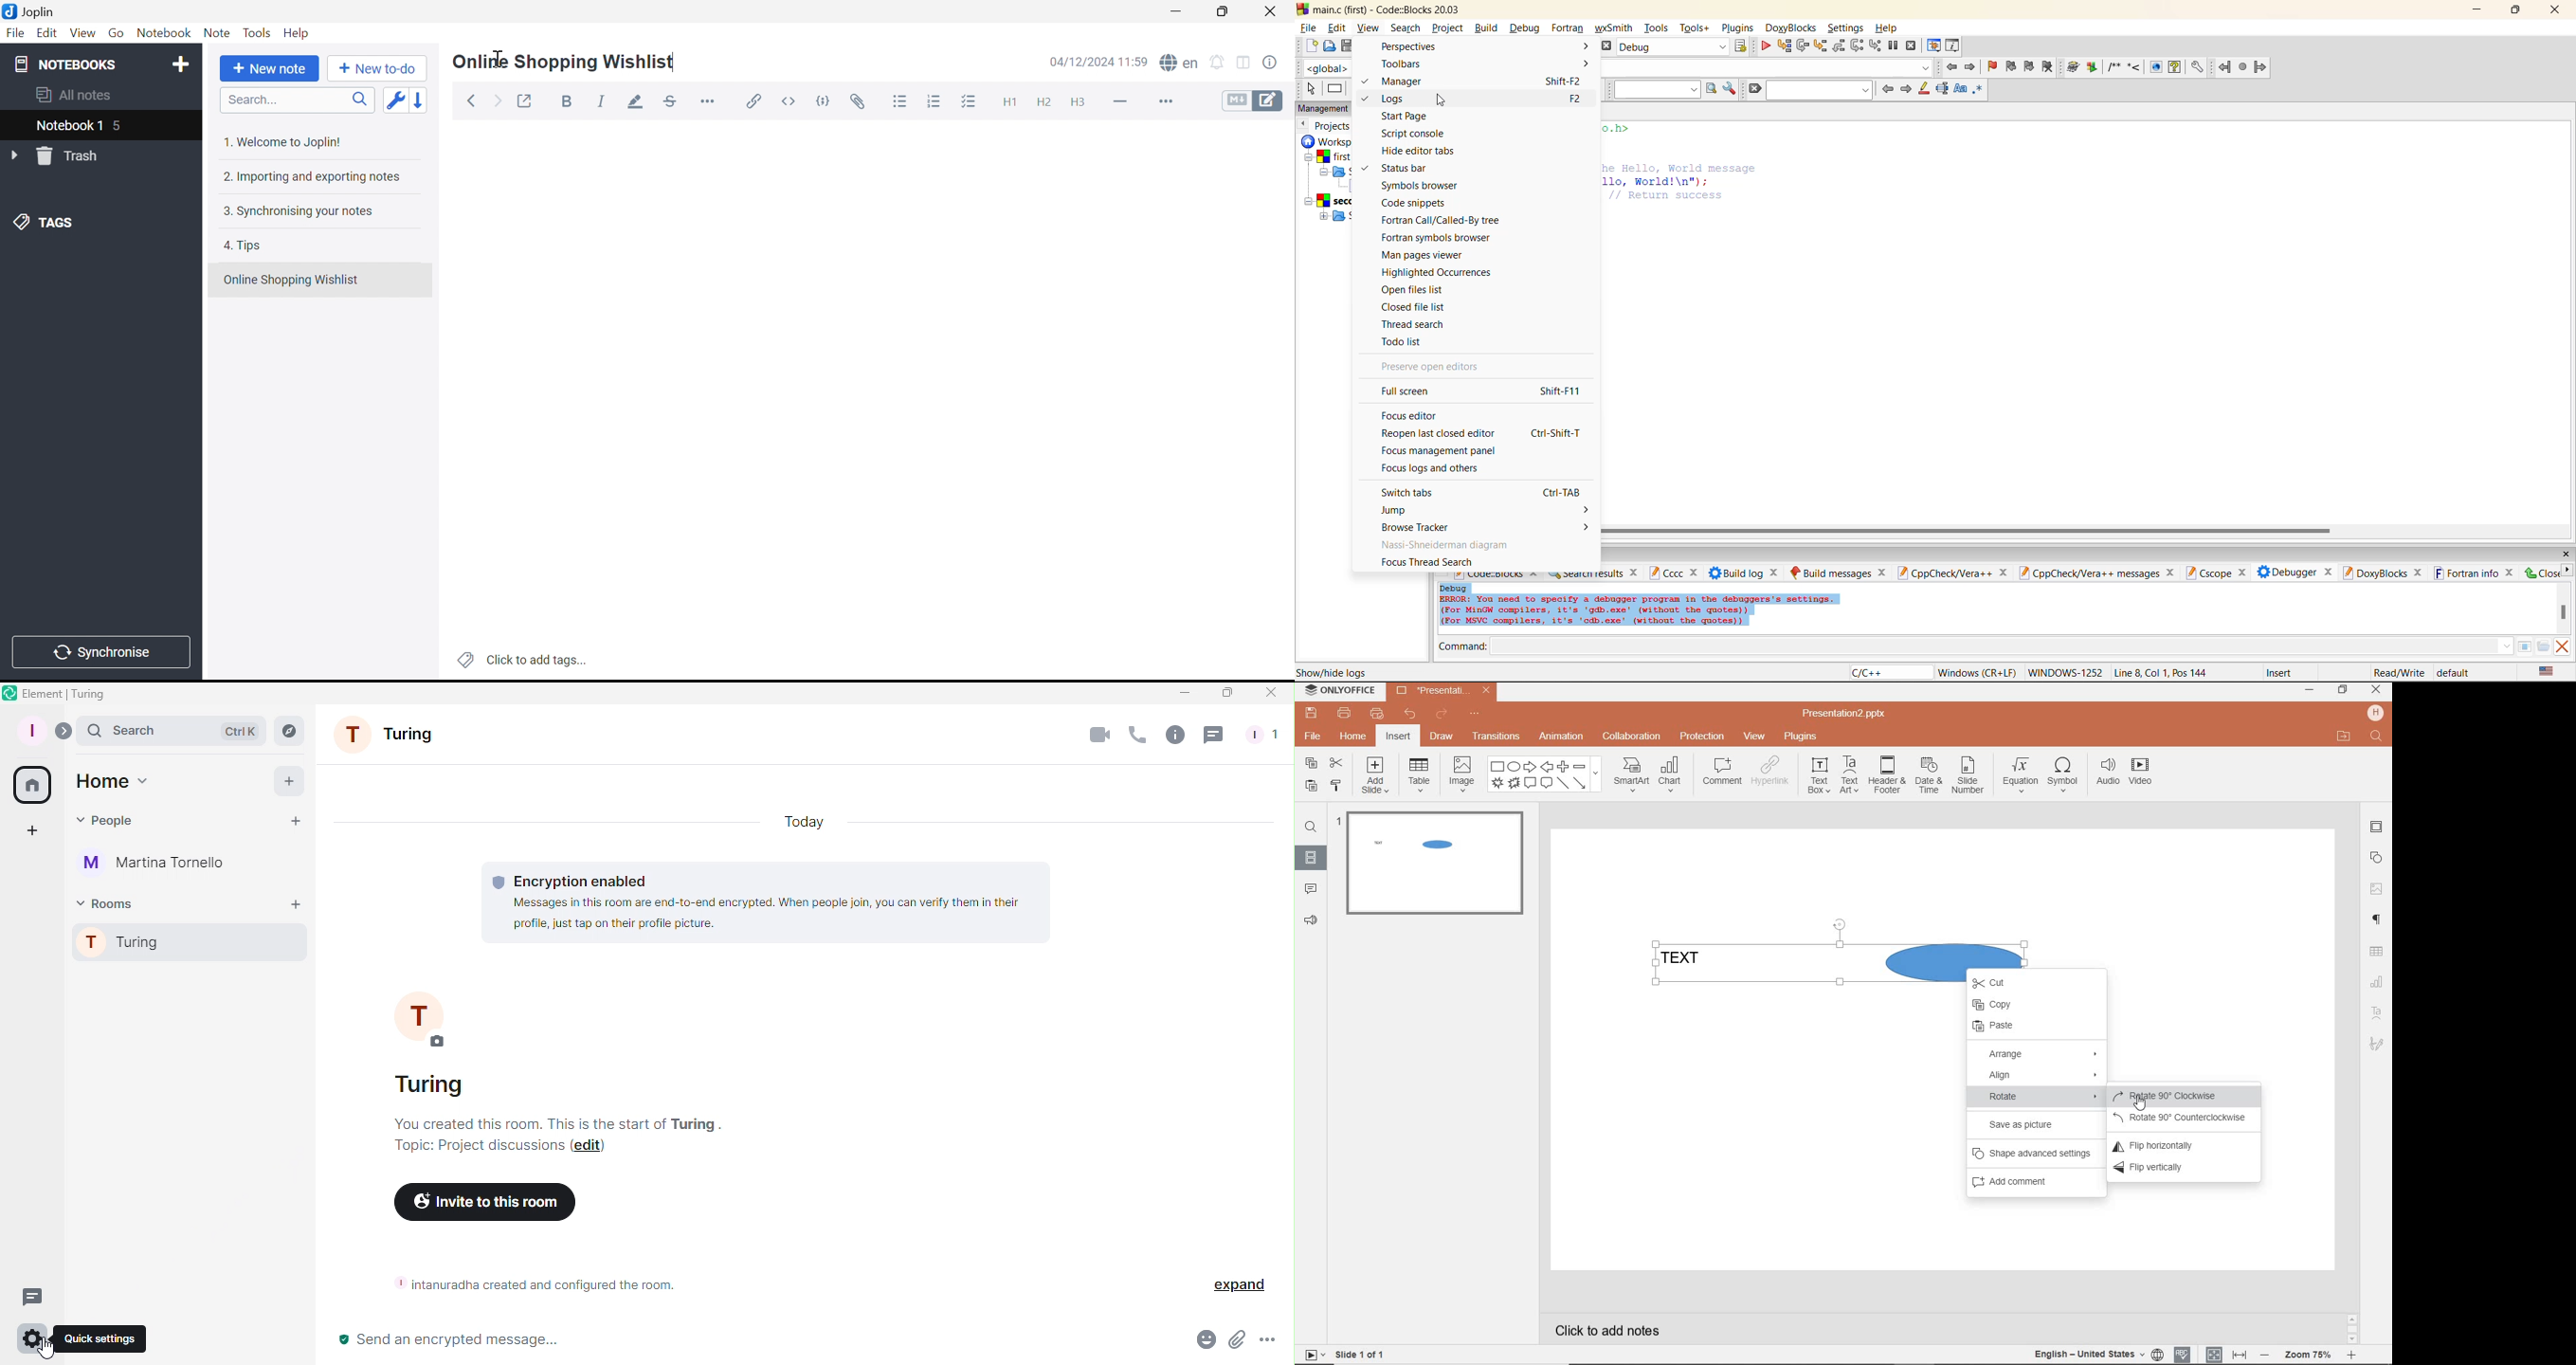 The height and width of the screenshot is (1372, 2576). I want to click on Online Shopping Wishlist, so click(564, 63).